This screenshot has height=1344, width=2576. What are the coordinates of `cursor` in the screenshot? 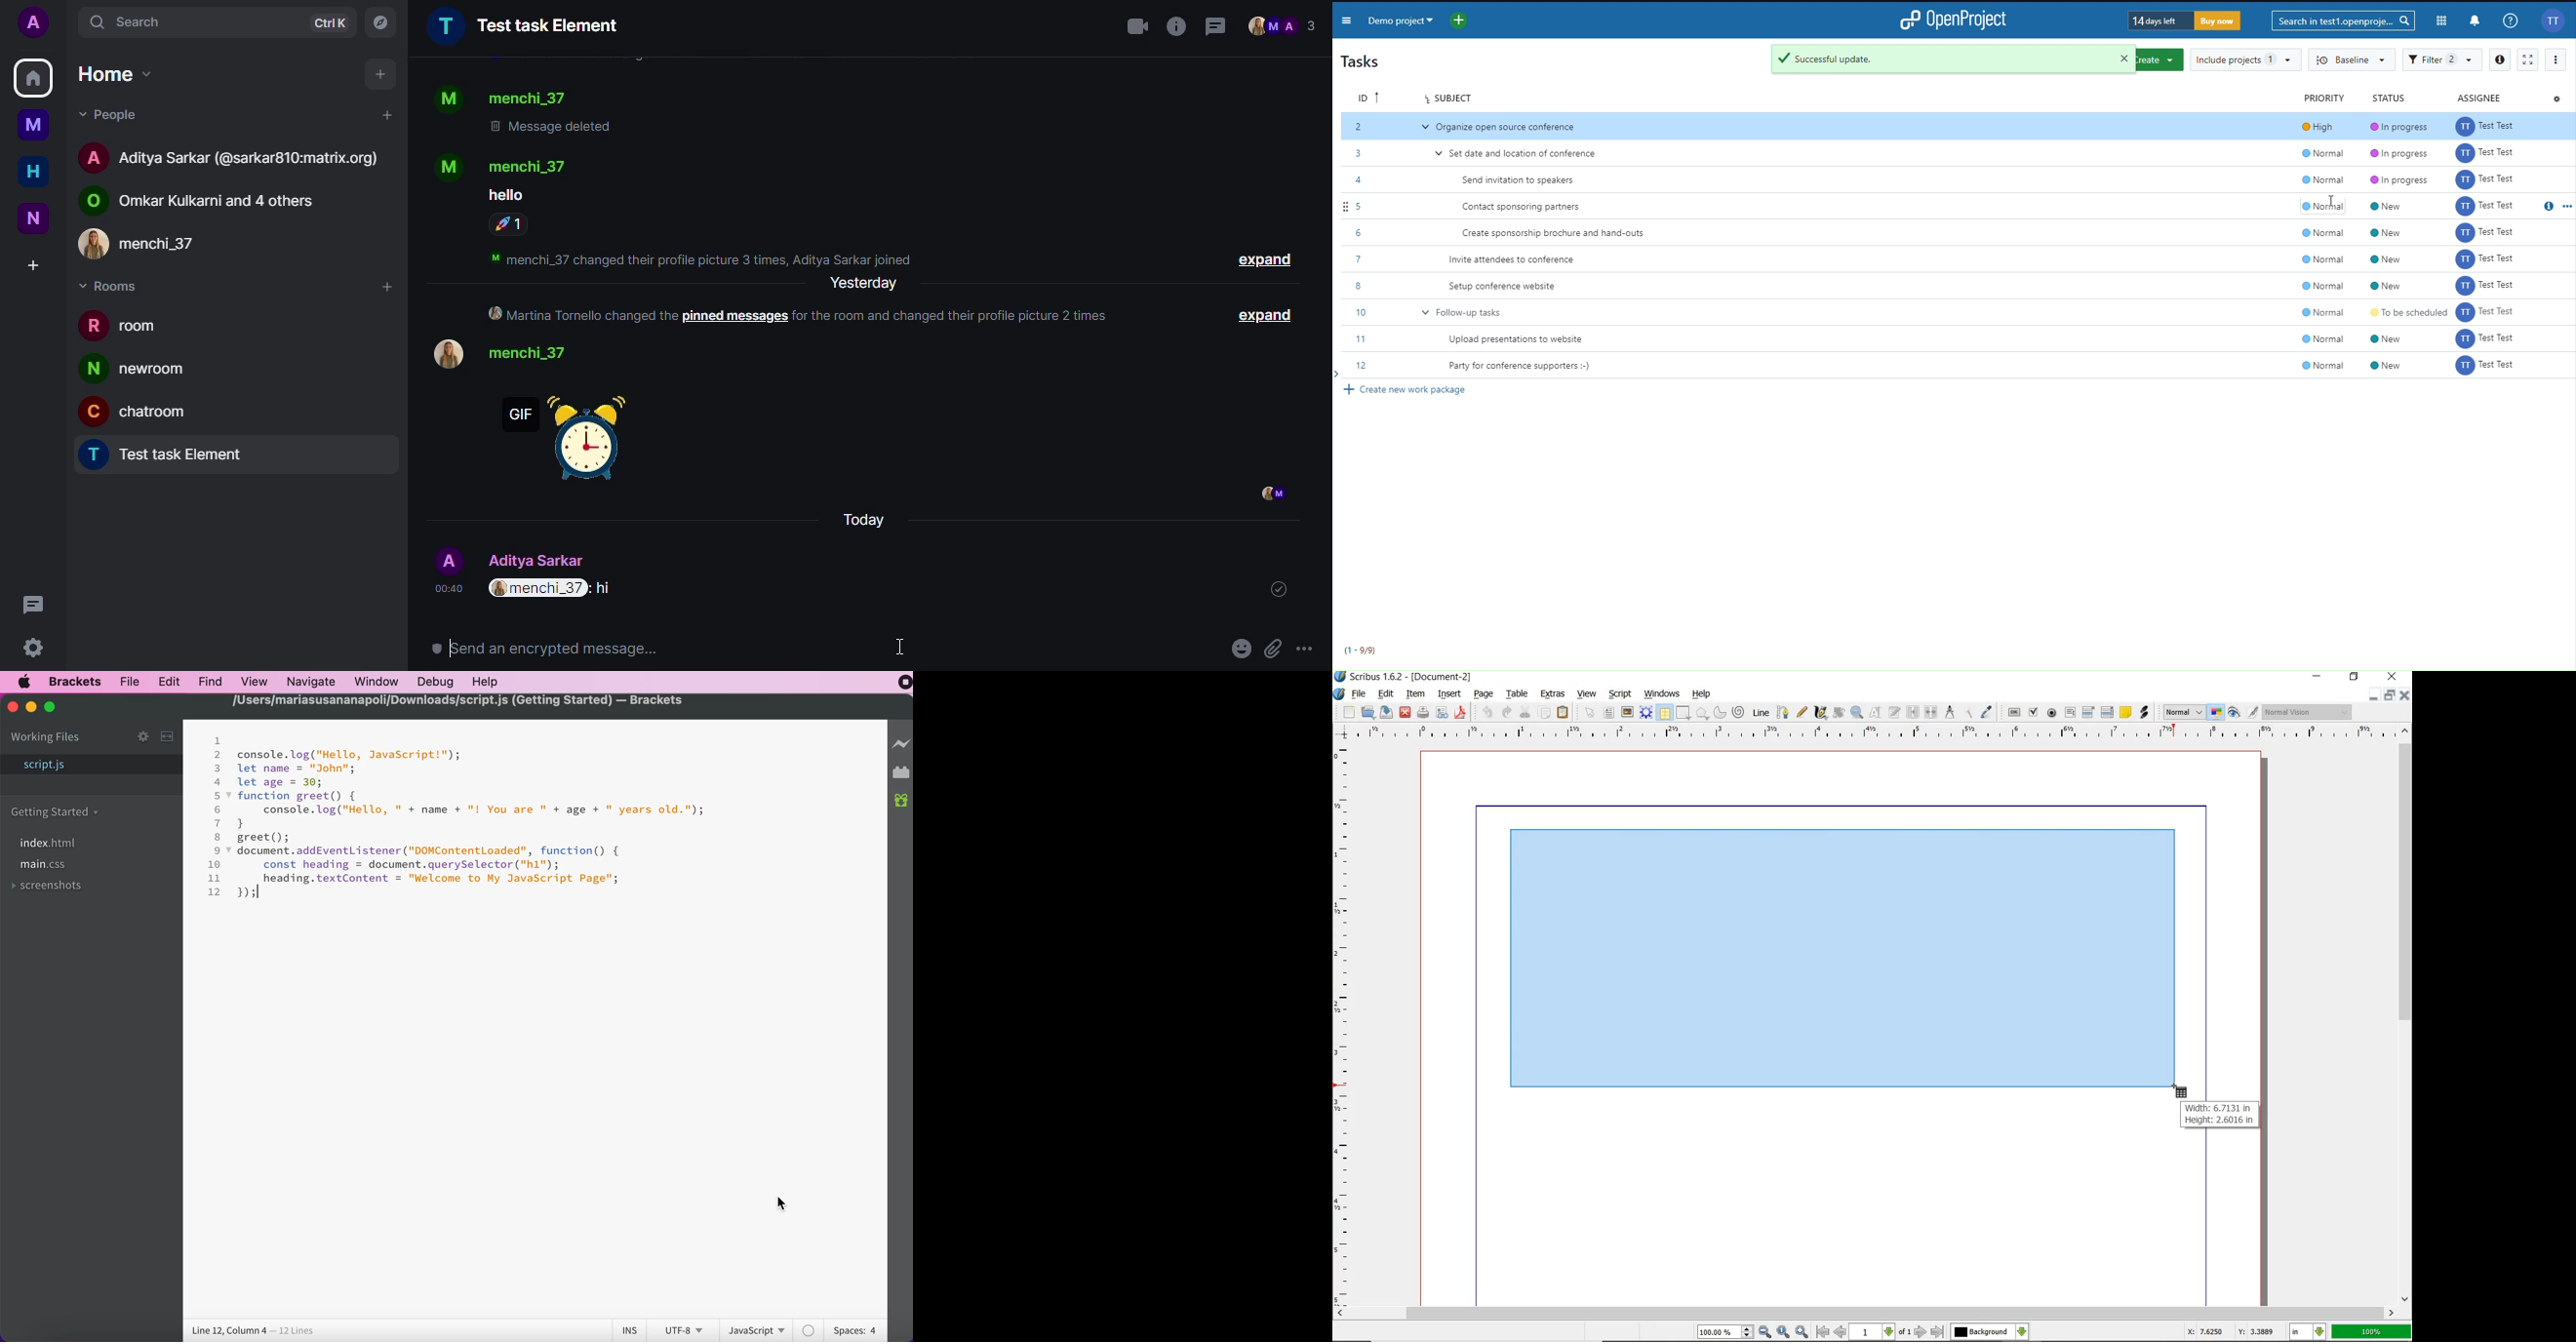 It's located at (782, 1203).